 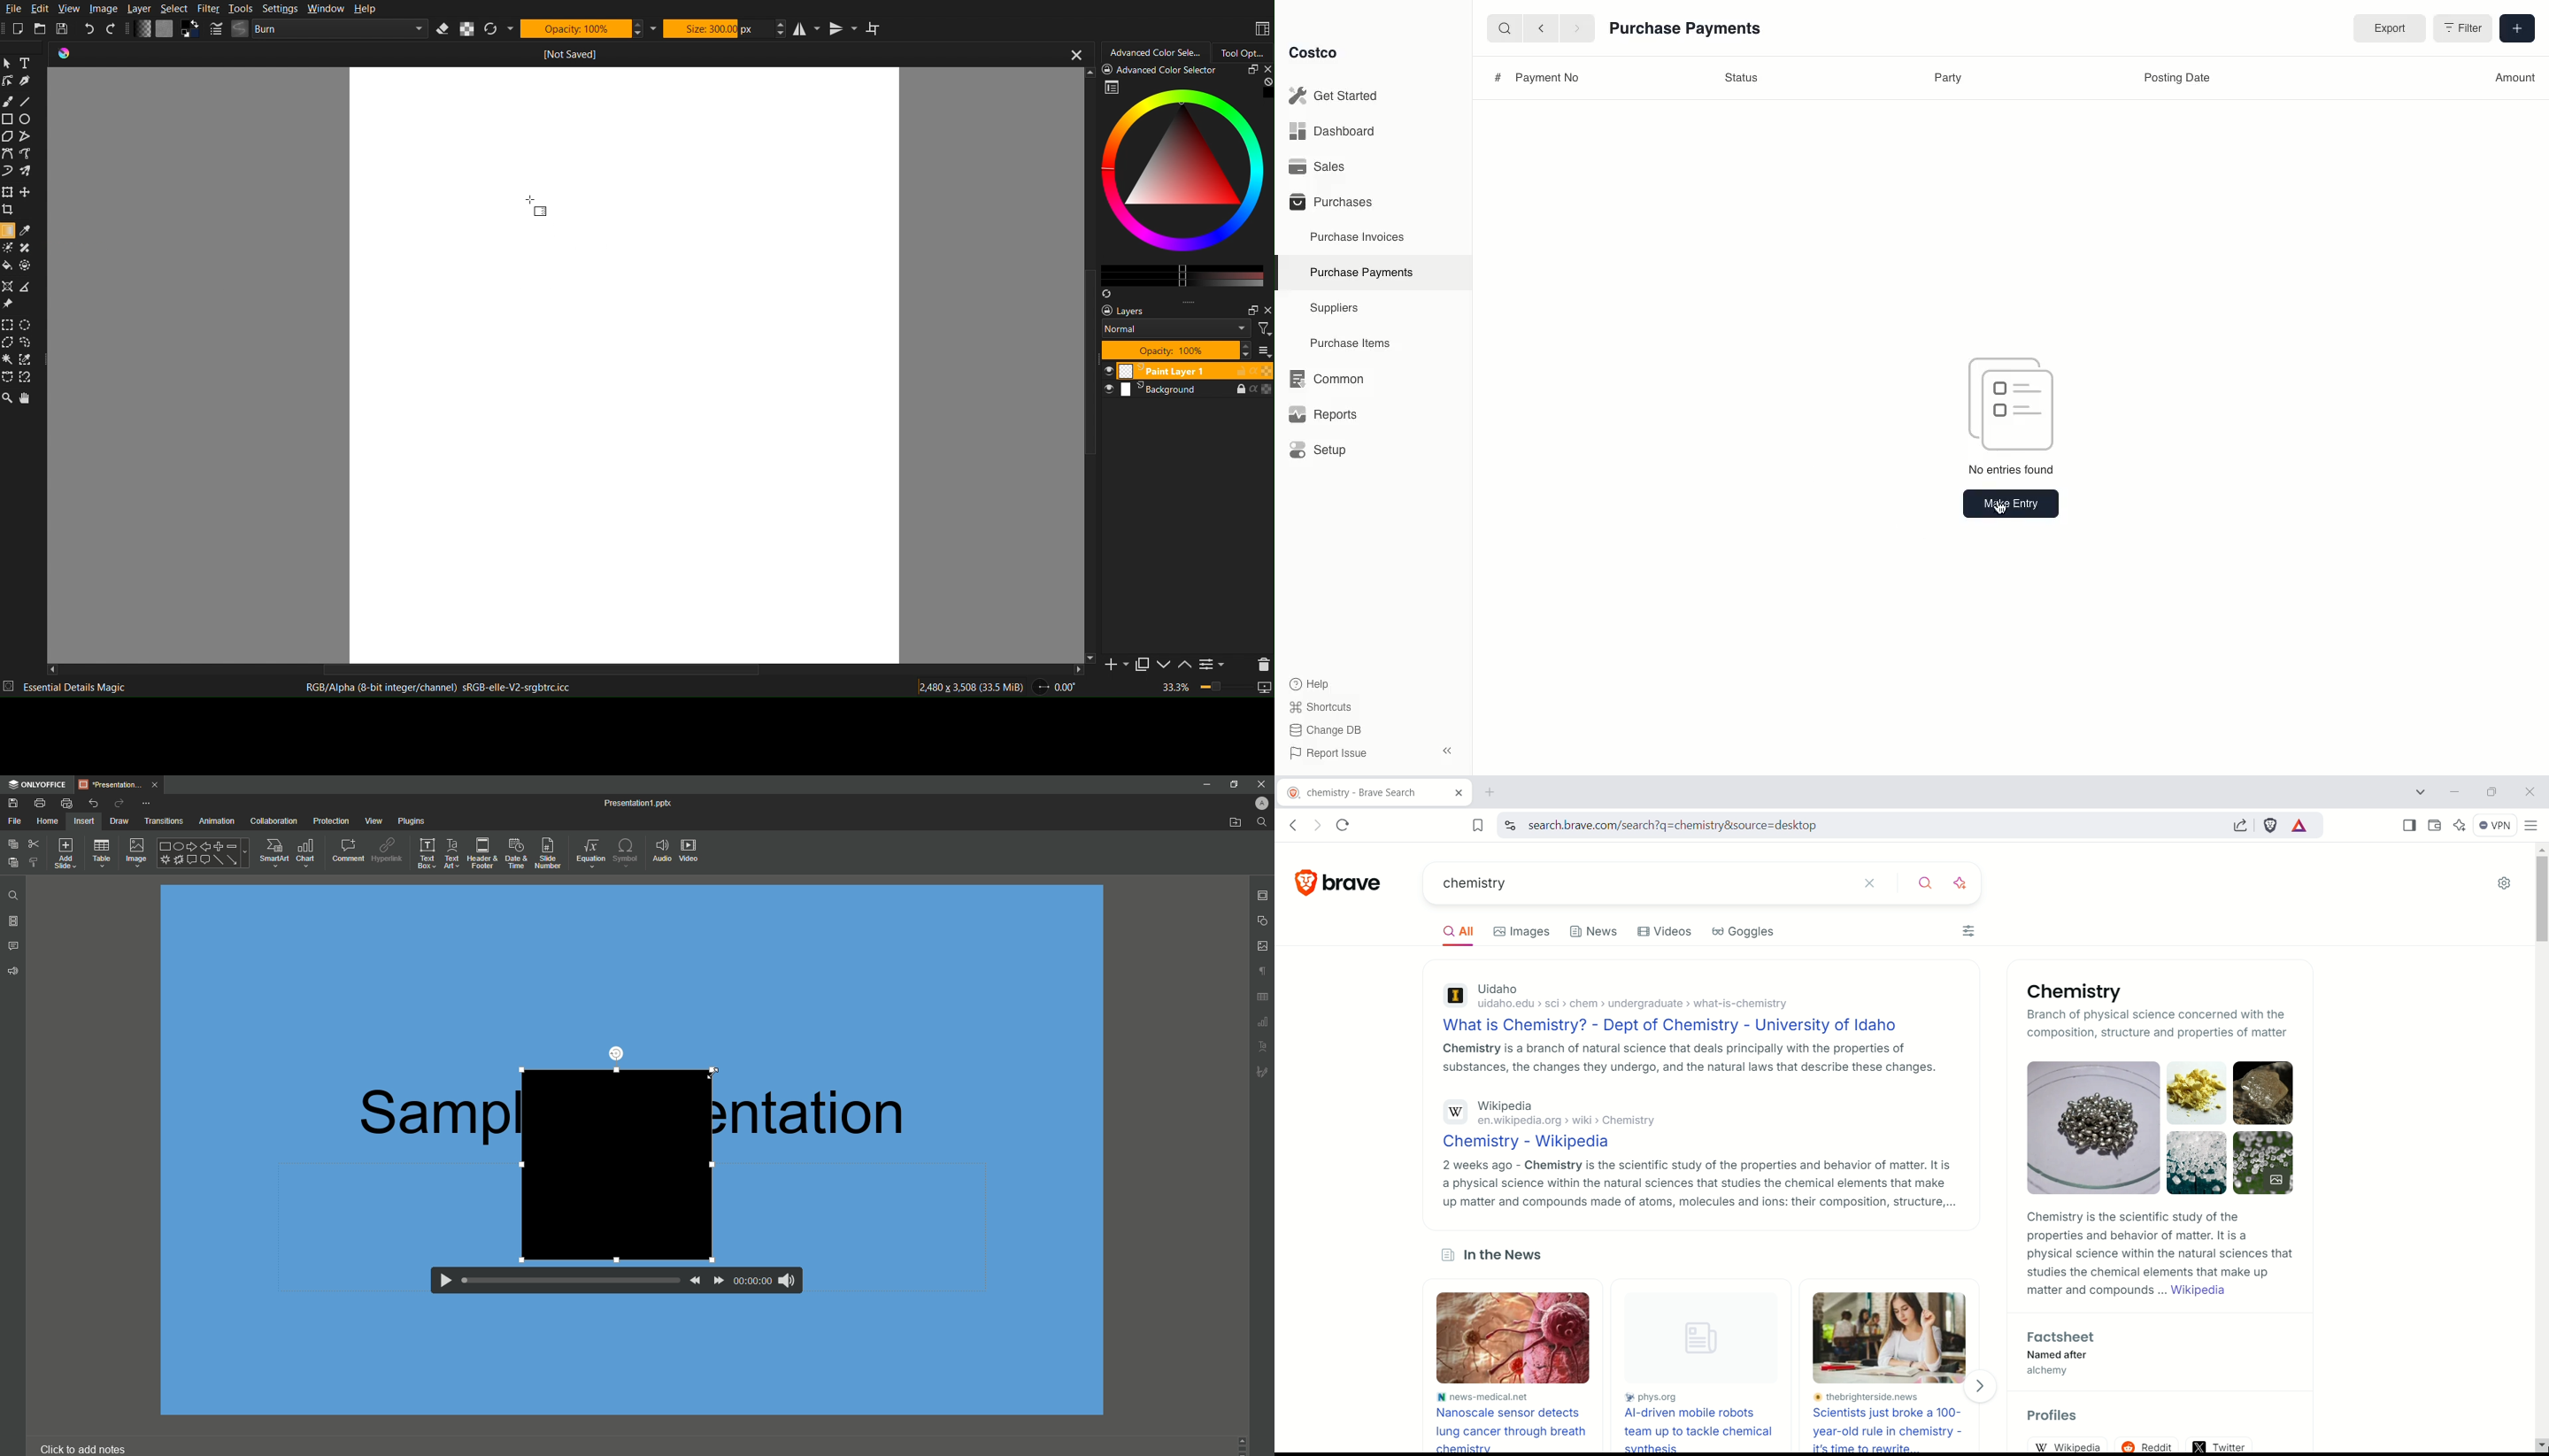 I want to click on Make Entry, so click(x=2010, y=503).